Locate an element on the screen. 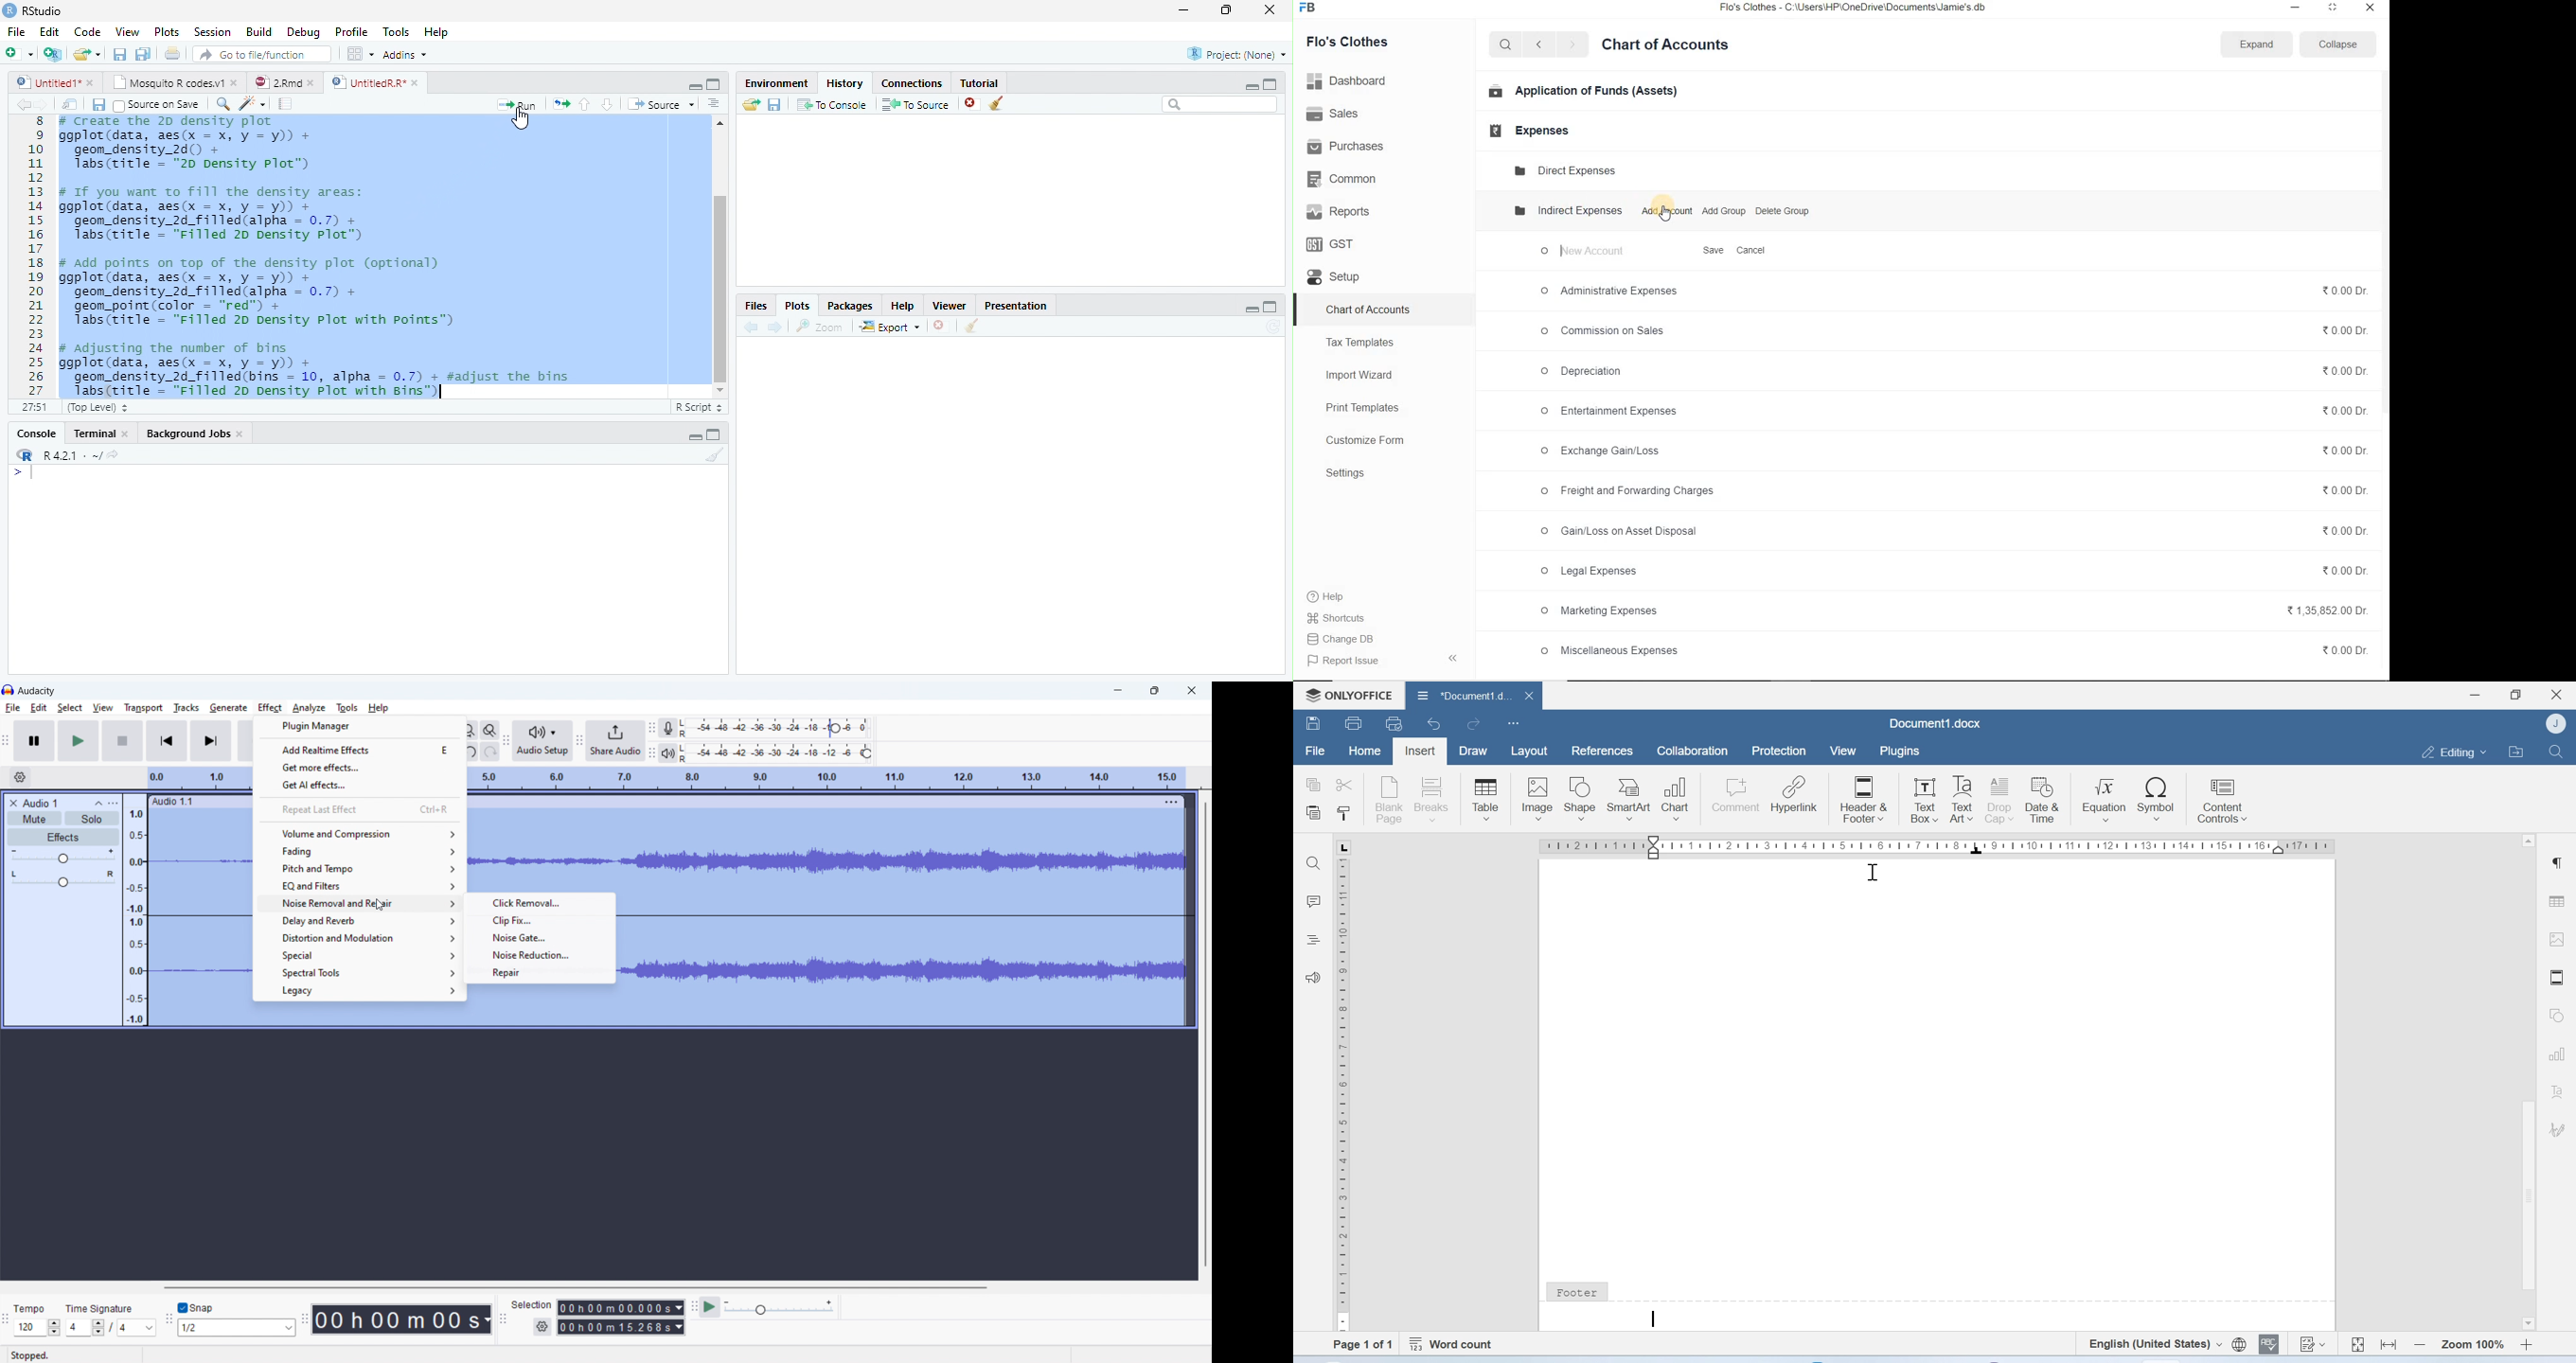  next is located at coordinates (49, 106).